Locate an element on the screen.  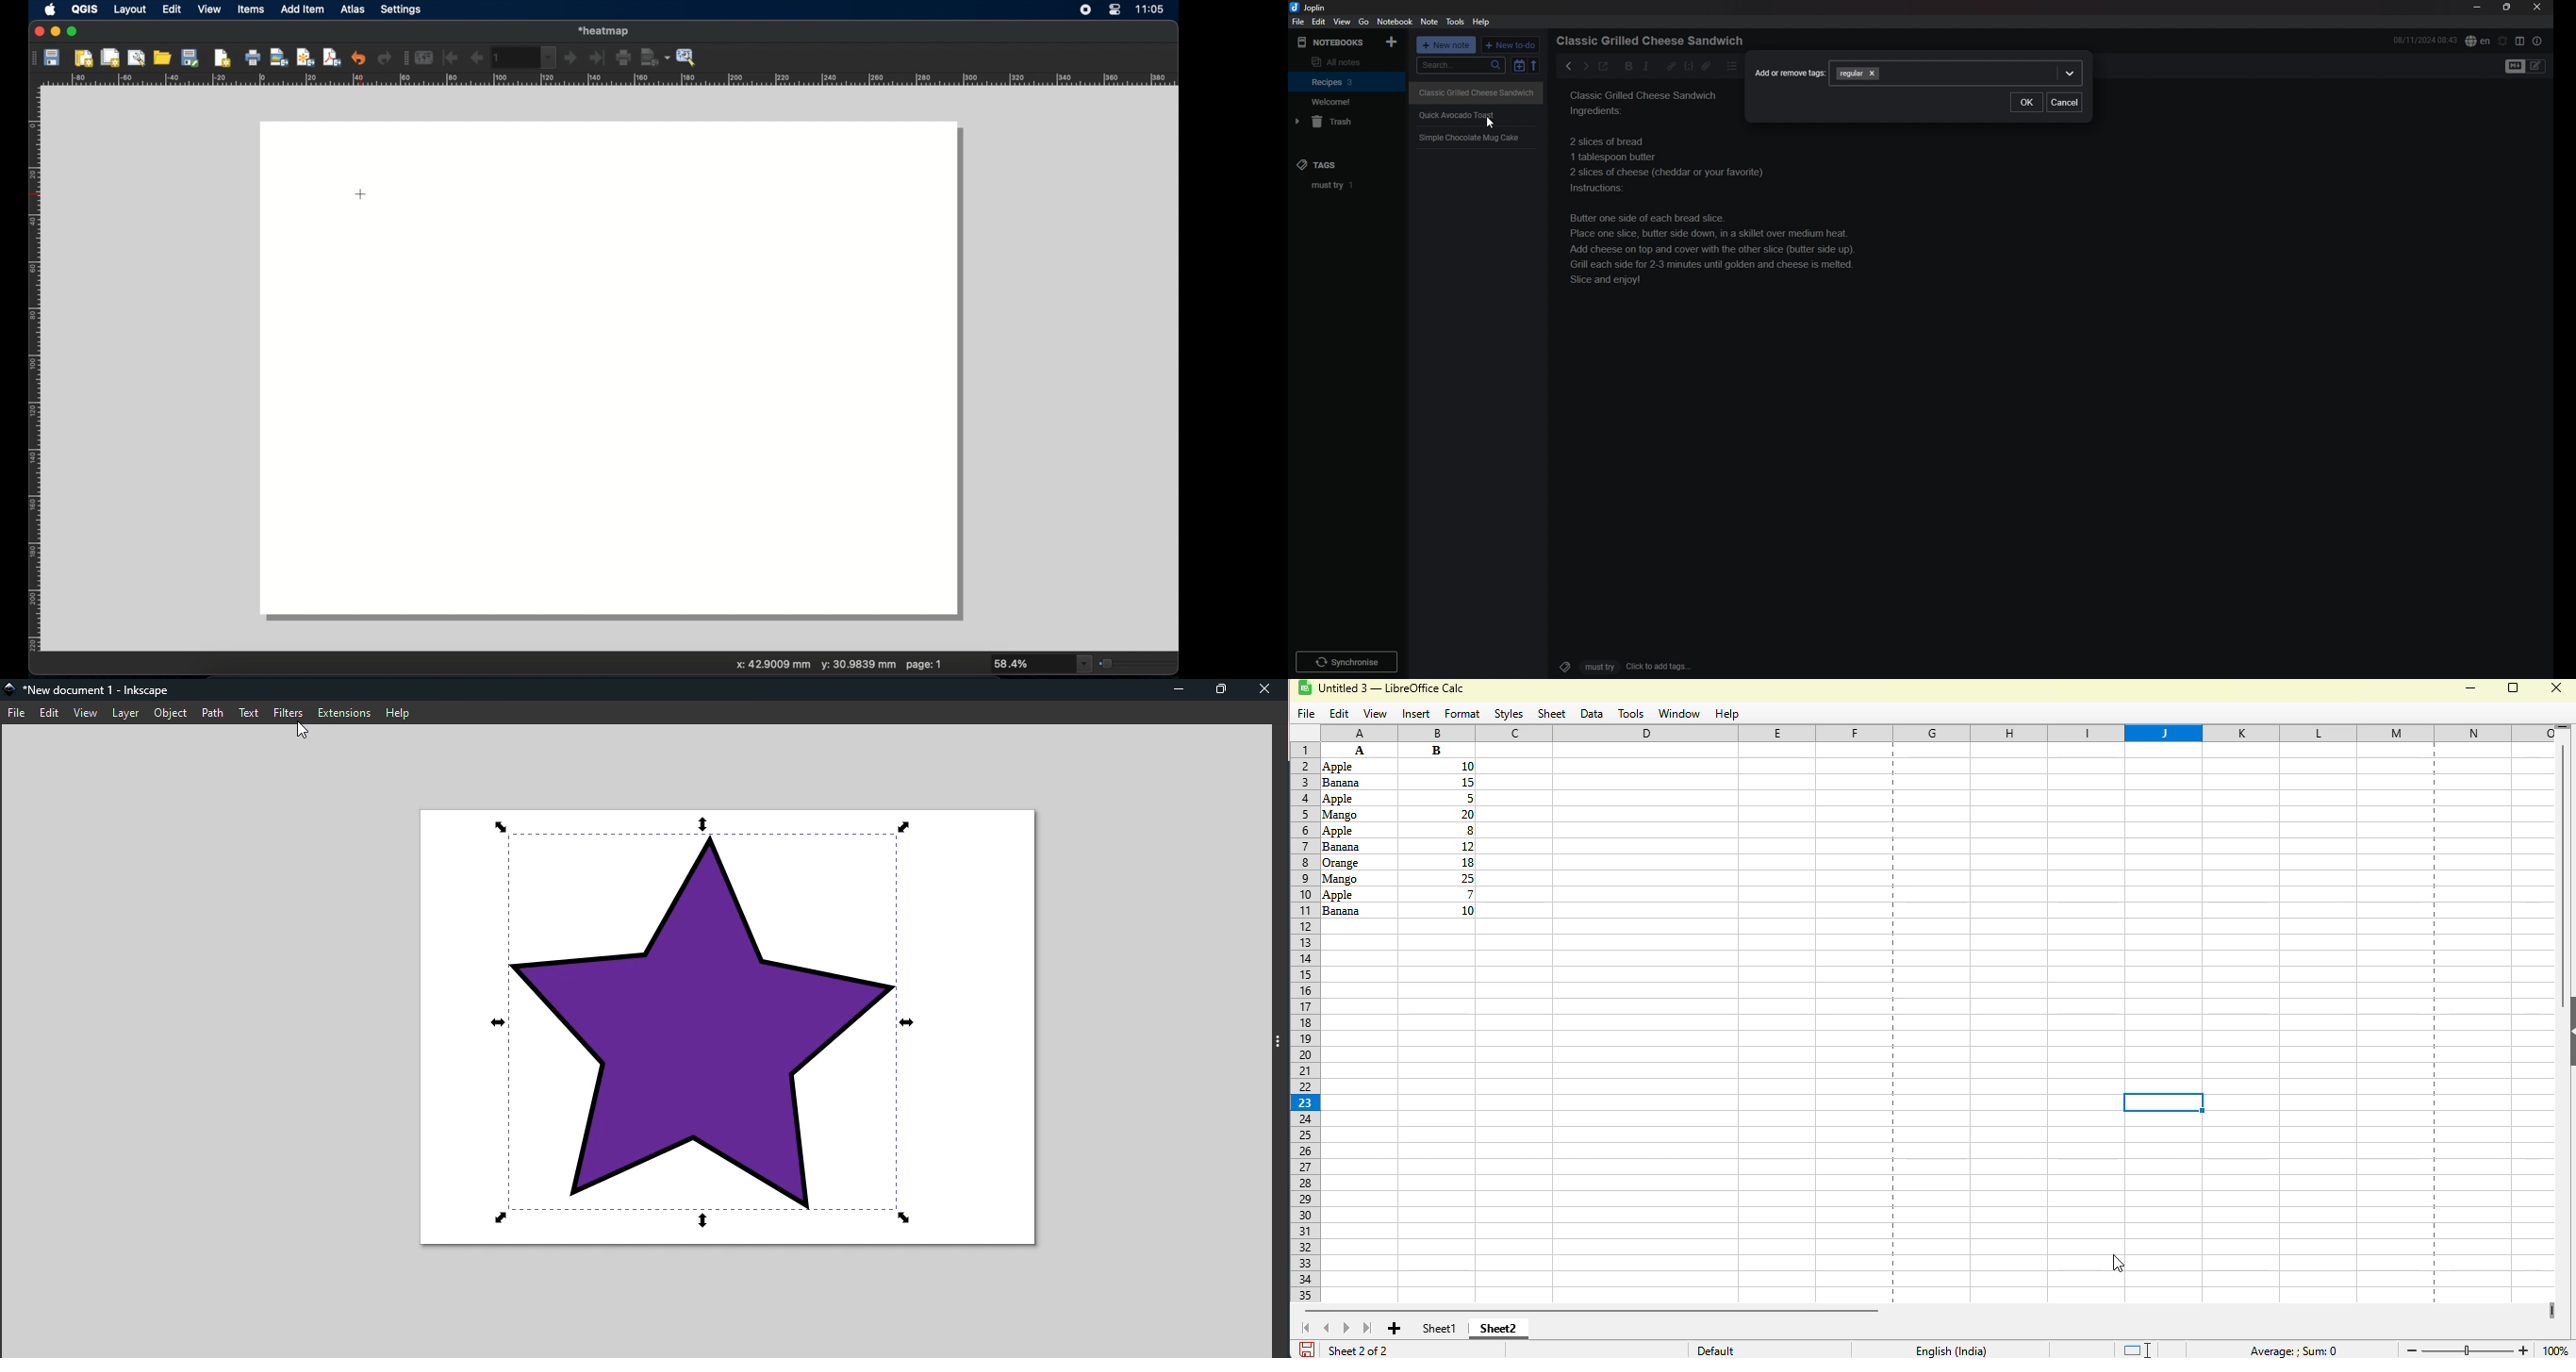
 is located at coordinates (1437, 845).